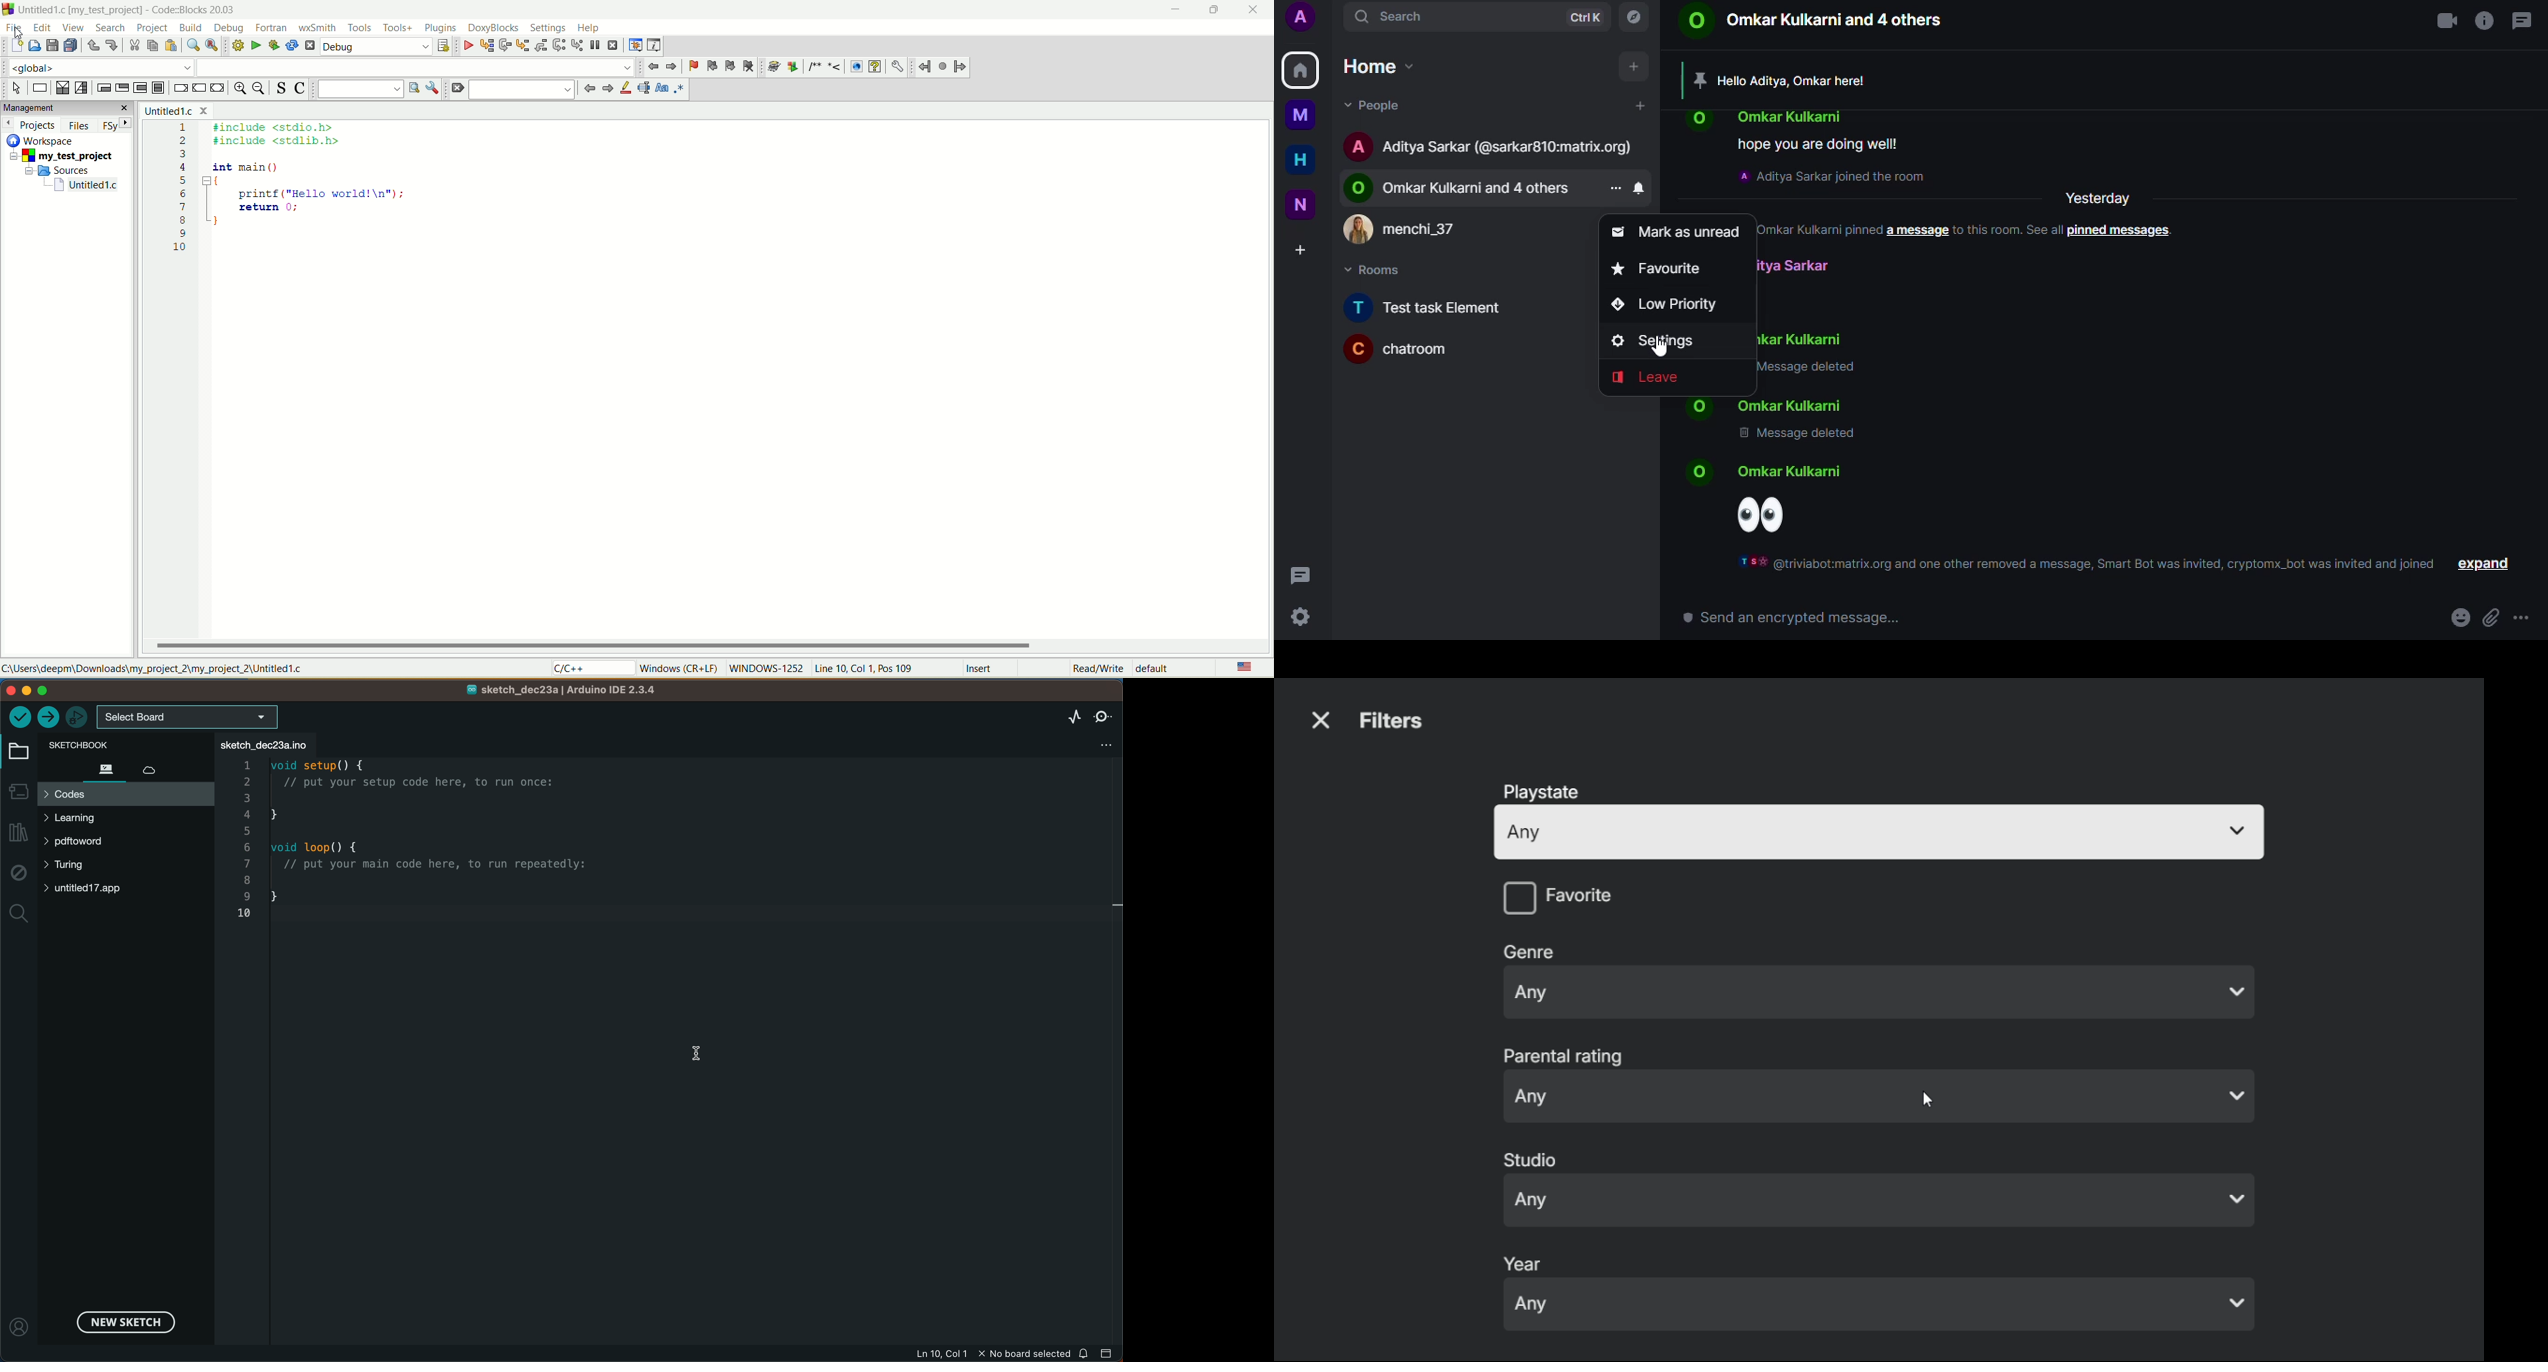  What do you see at coordinates (2480, 565) in the screenshot?
I see `expand` at bounding box center [2480, 565].